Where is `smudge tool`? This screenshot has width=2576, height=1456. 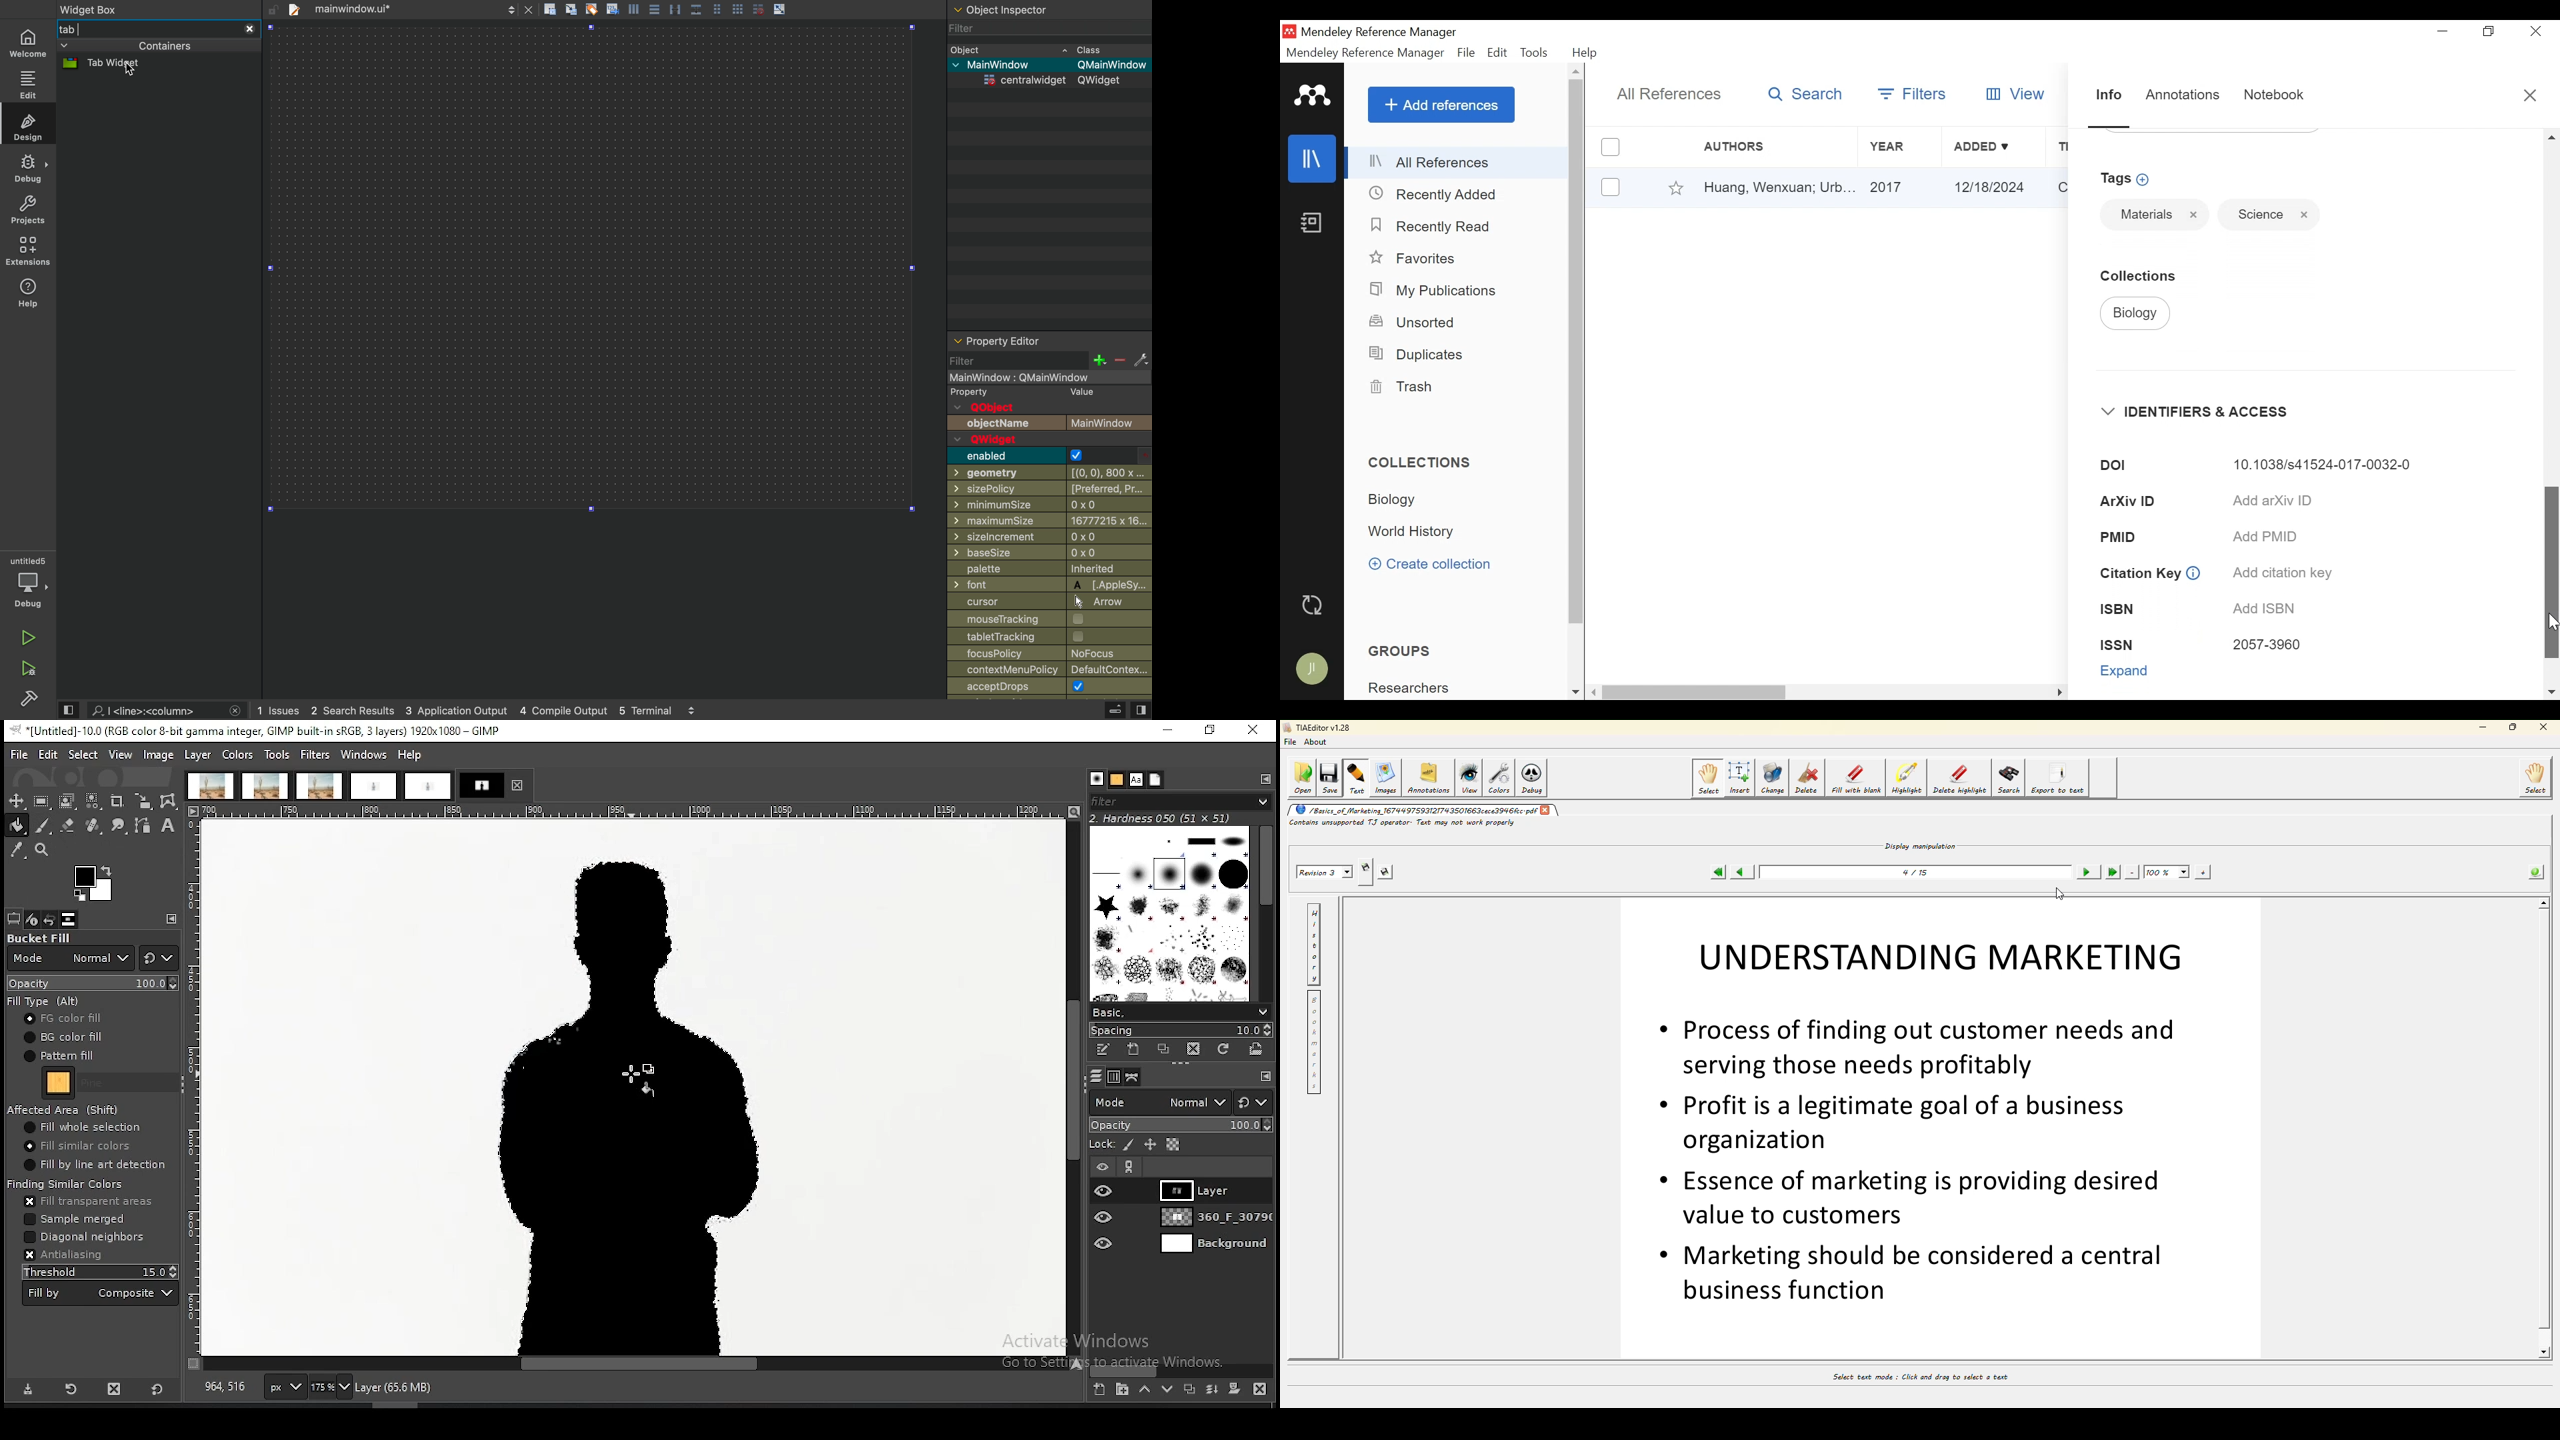 smudge tool is located at coordinates (119, 826).